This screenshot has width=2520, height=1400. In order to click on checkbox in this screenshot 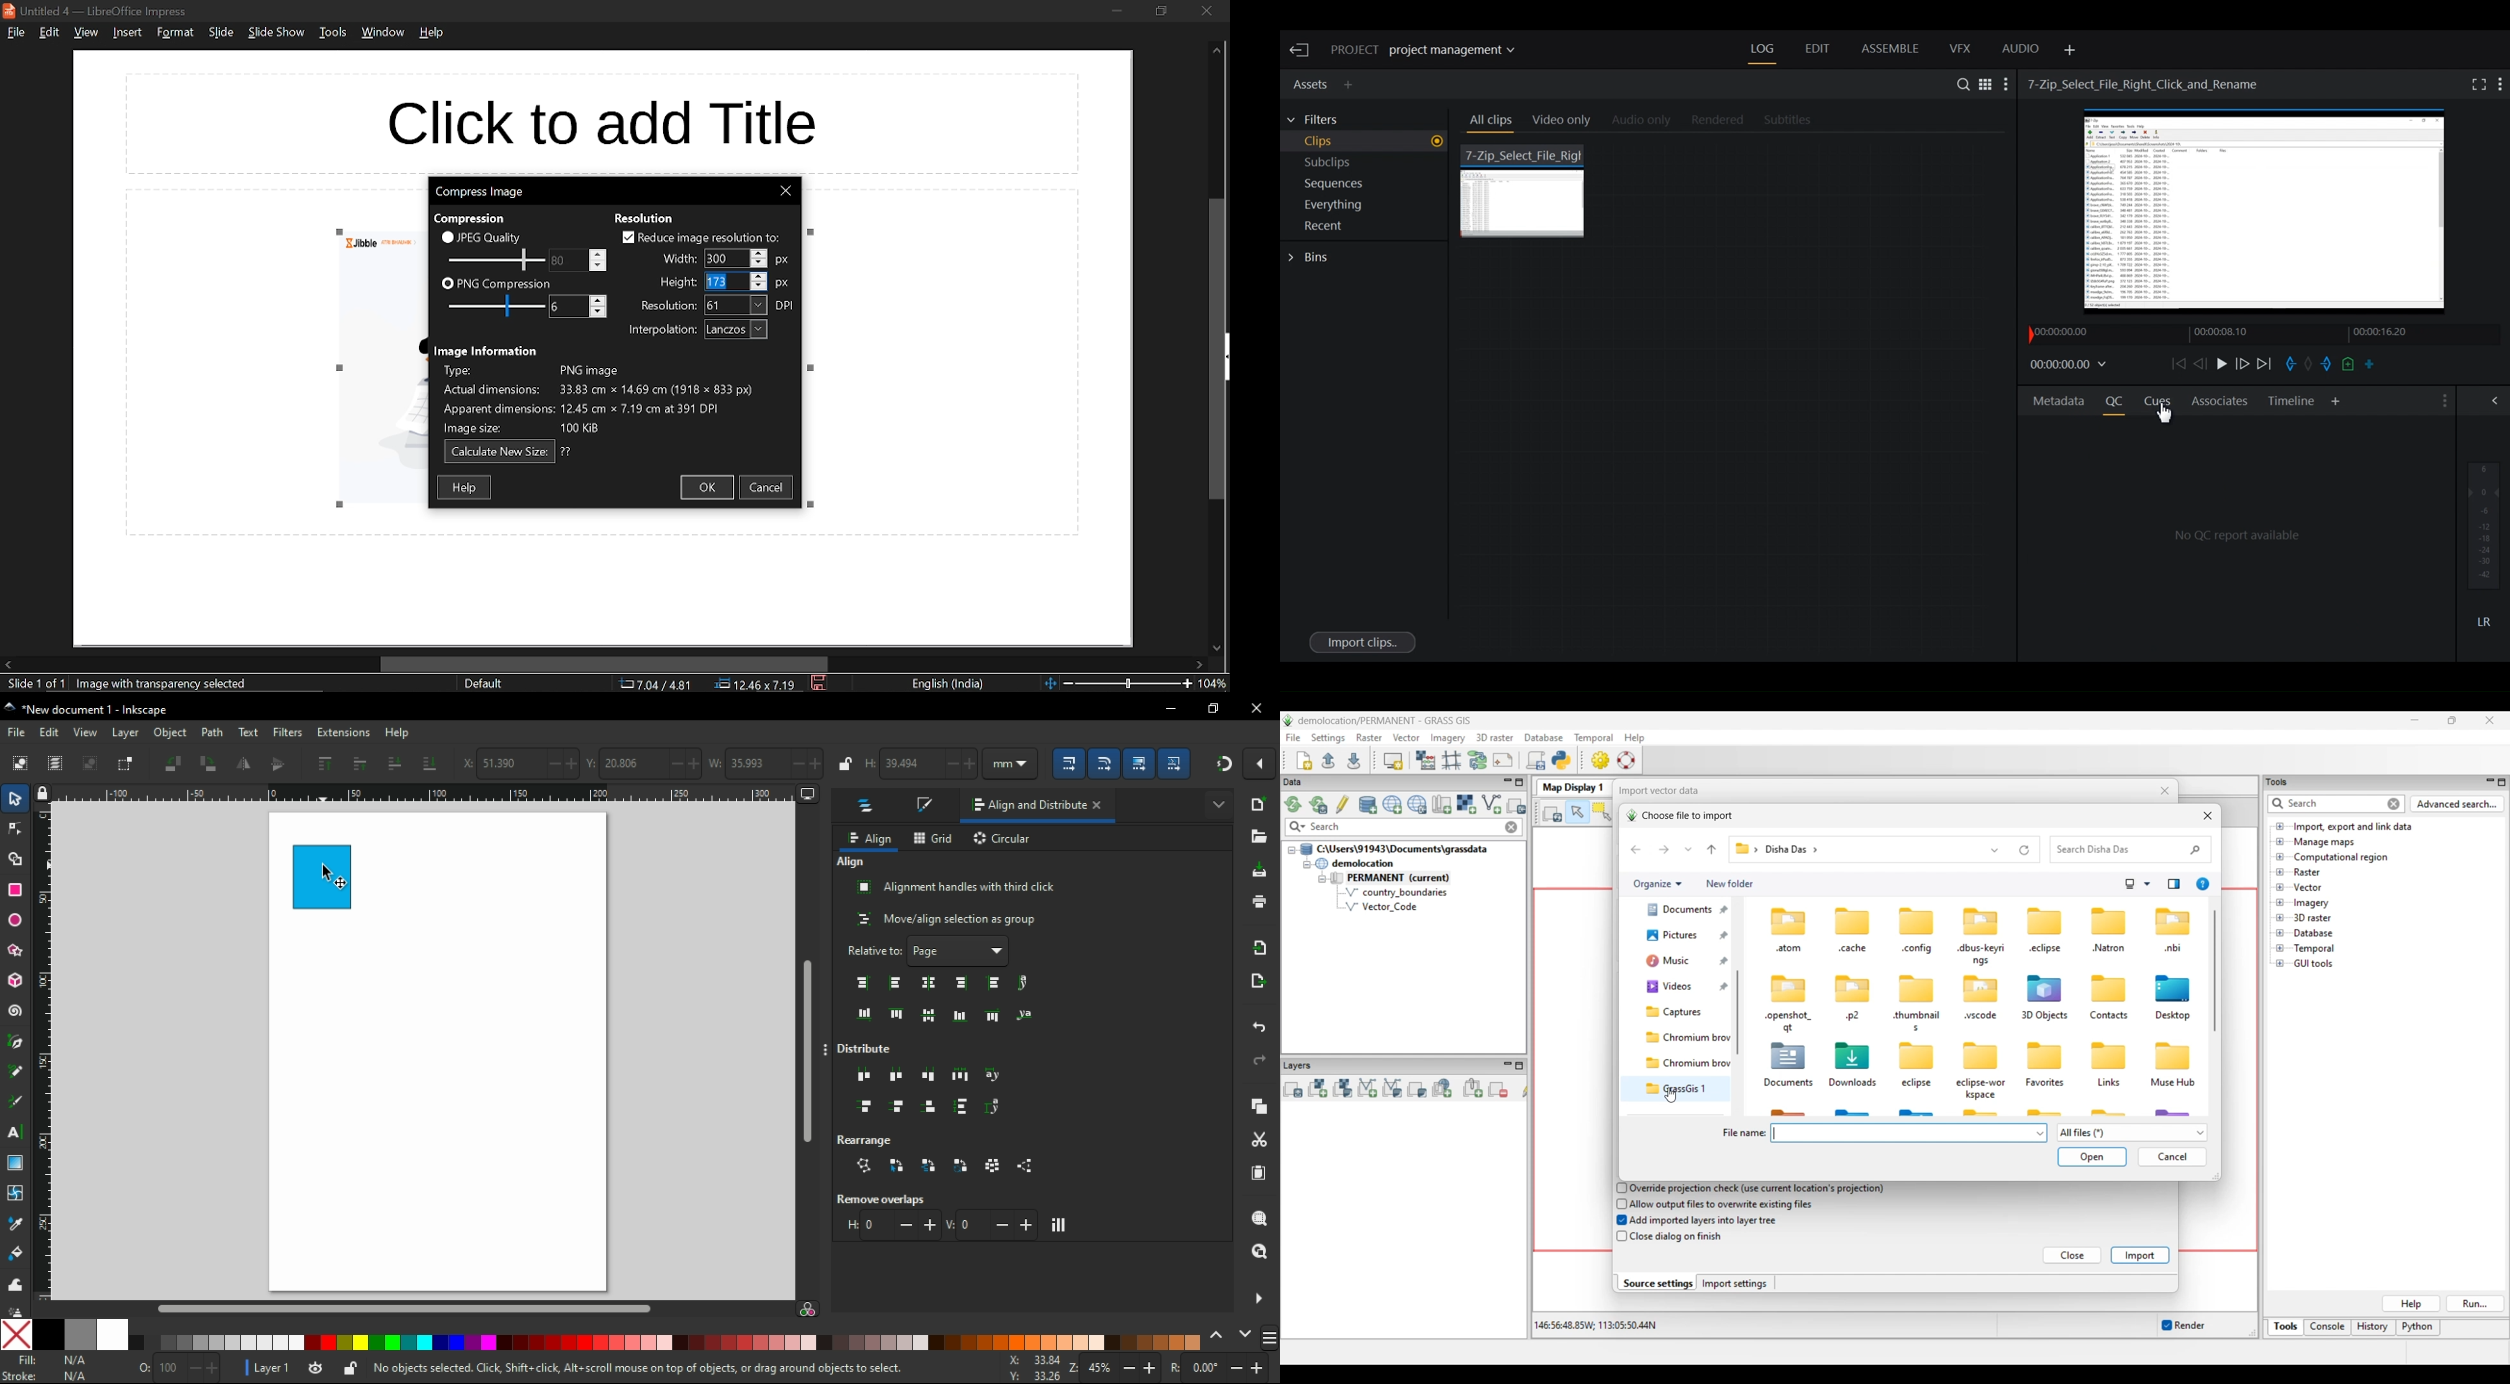, I will do `click(626, 236)`.